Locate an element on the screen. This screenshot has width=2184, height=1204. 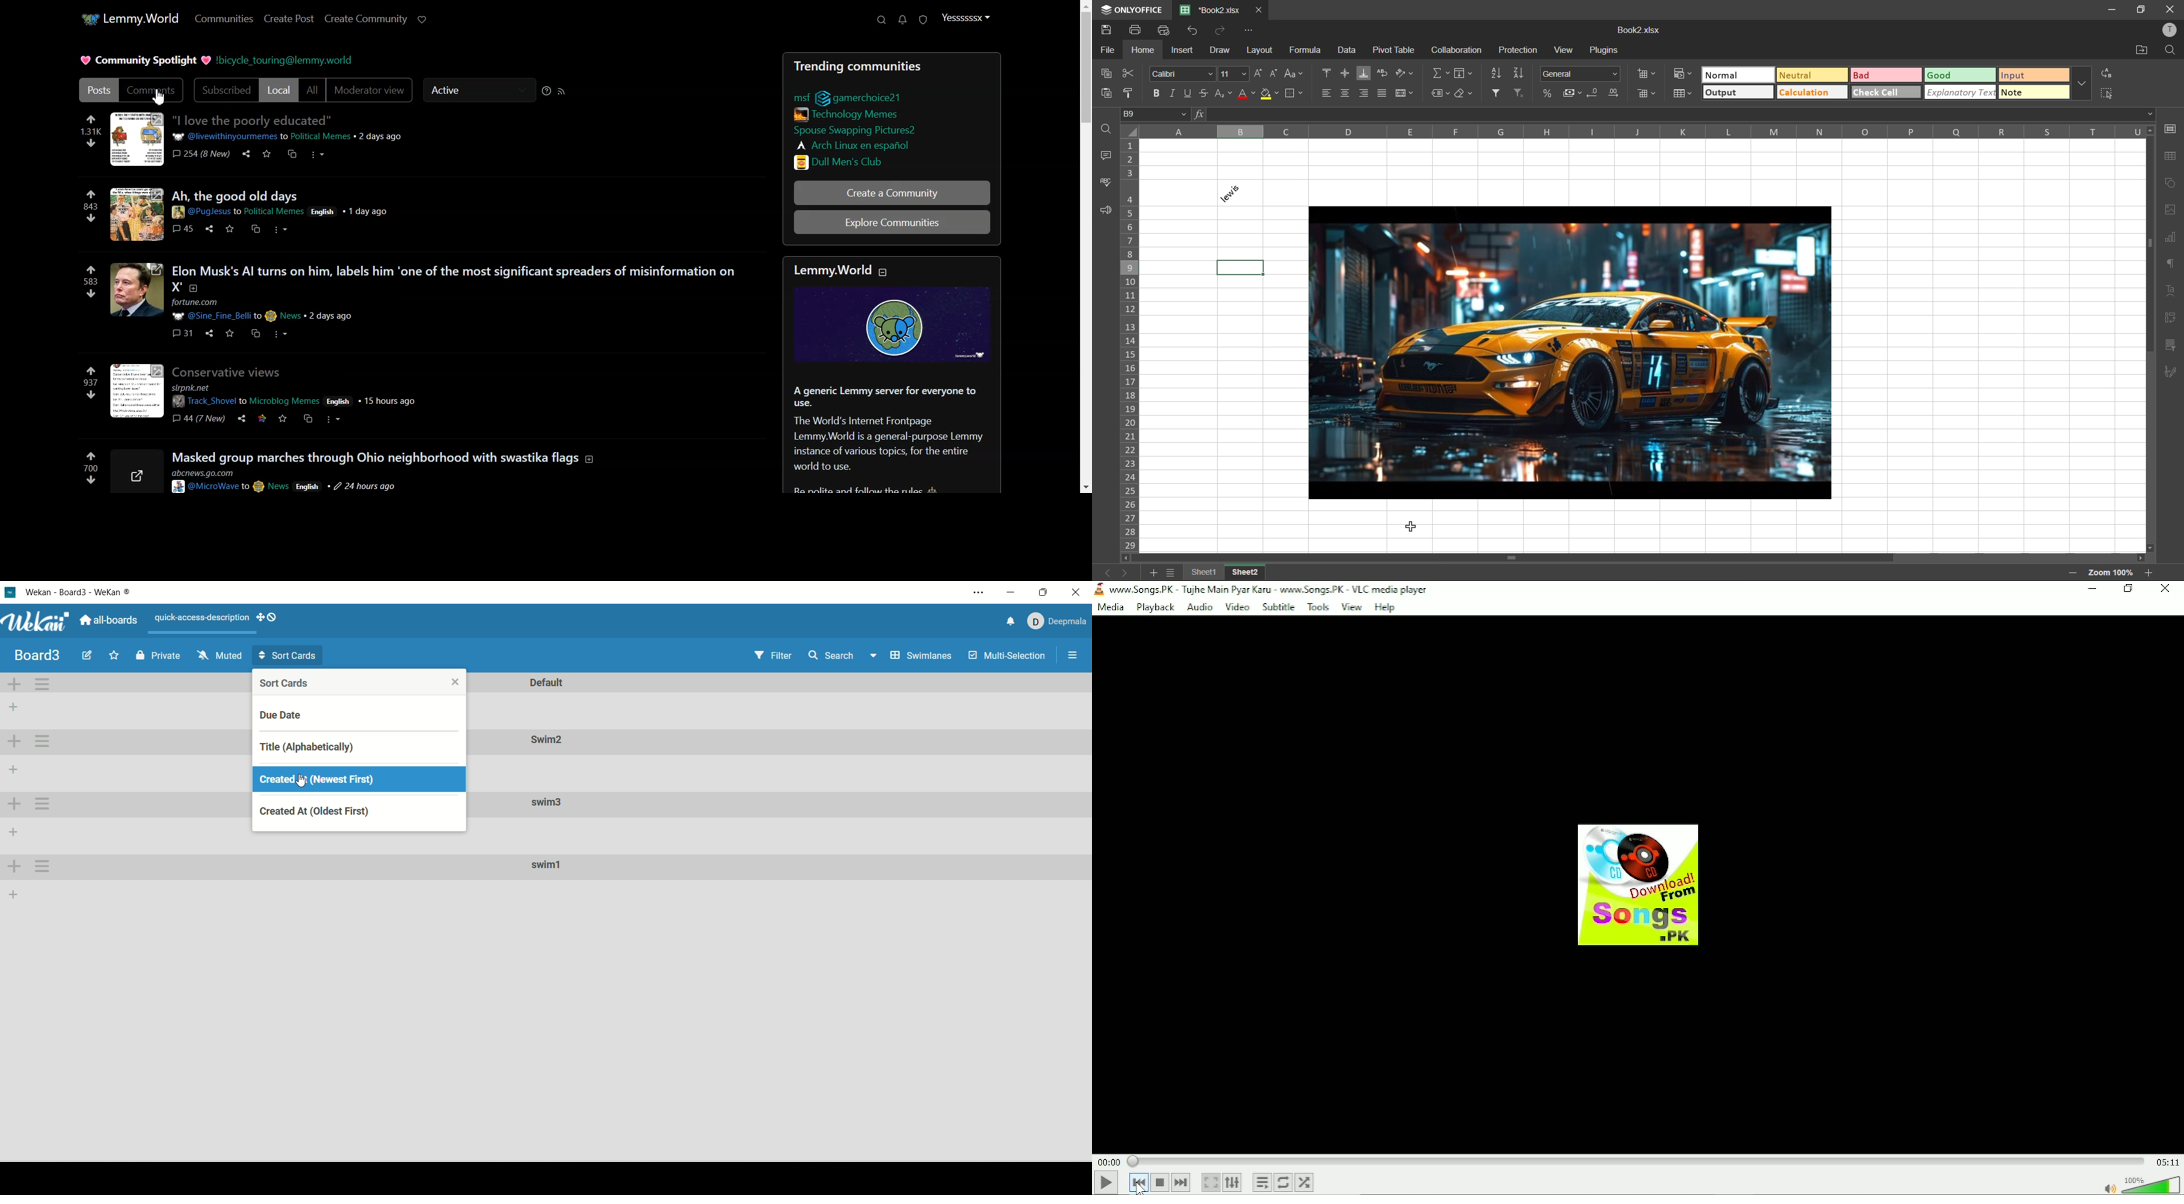
close is located at coordinates (2169, 9).